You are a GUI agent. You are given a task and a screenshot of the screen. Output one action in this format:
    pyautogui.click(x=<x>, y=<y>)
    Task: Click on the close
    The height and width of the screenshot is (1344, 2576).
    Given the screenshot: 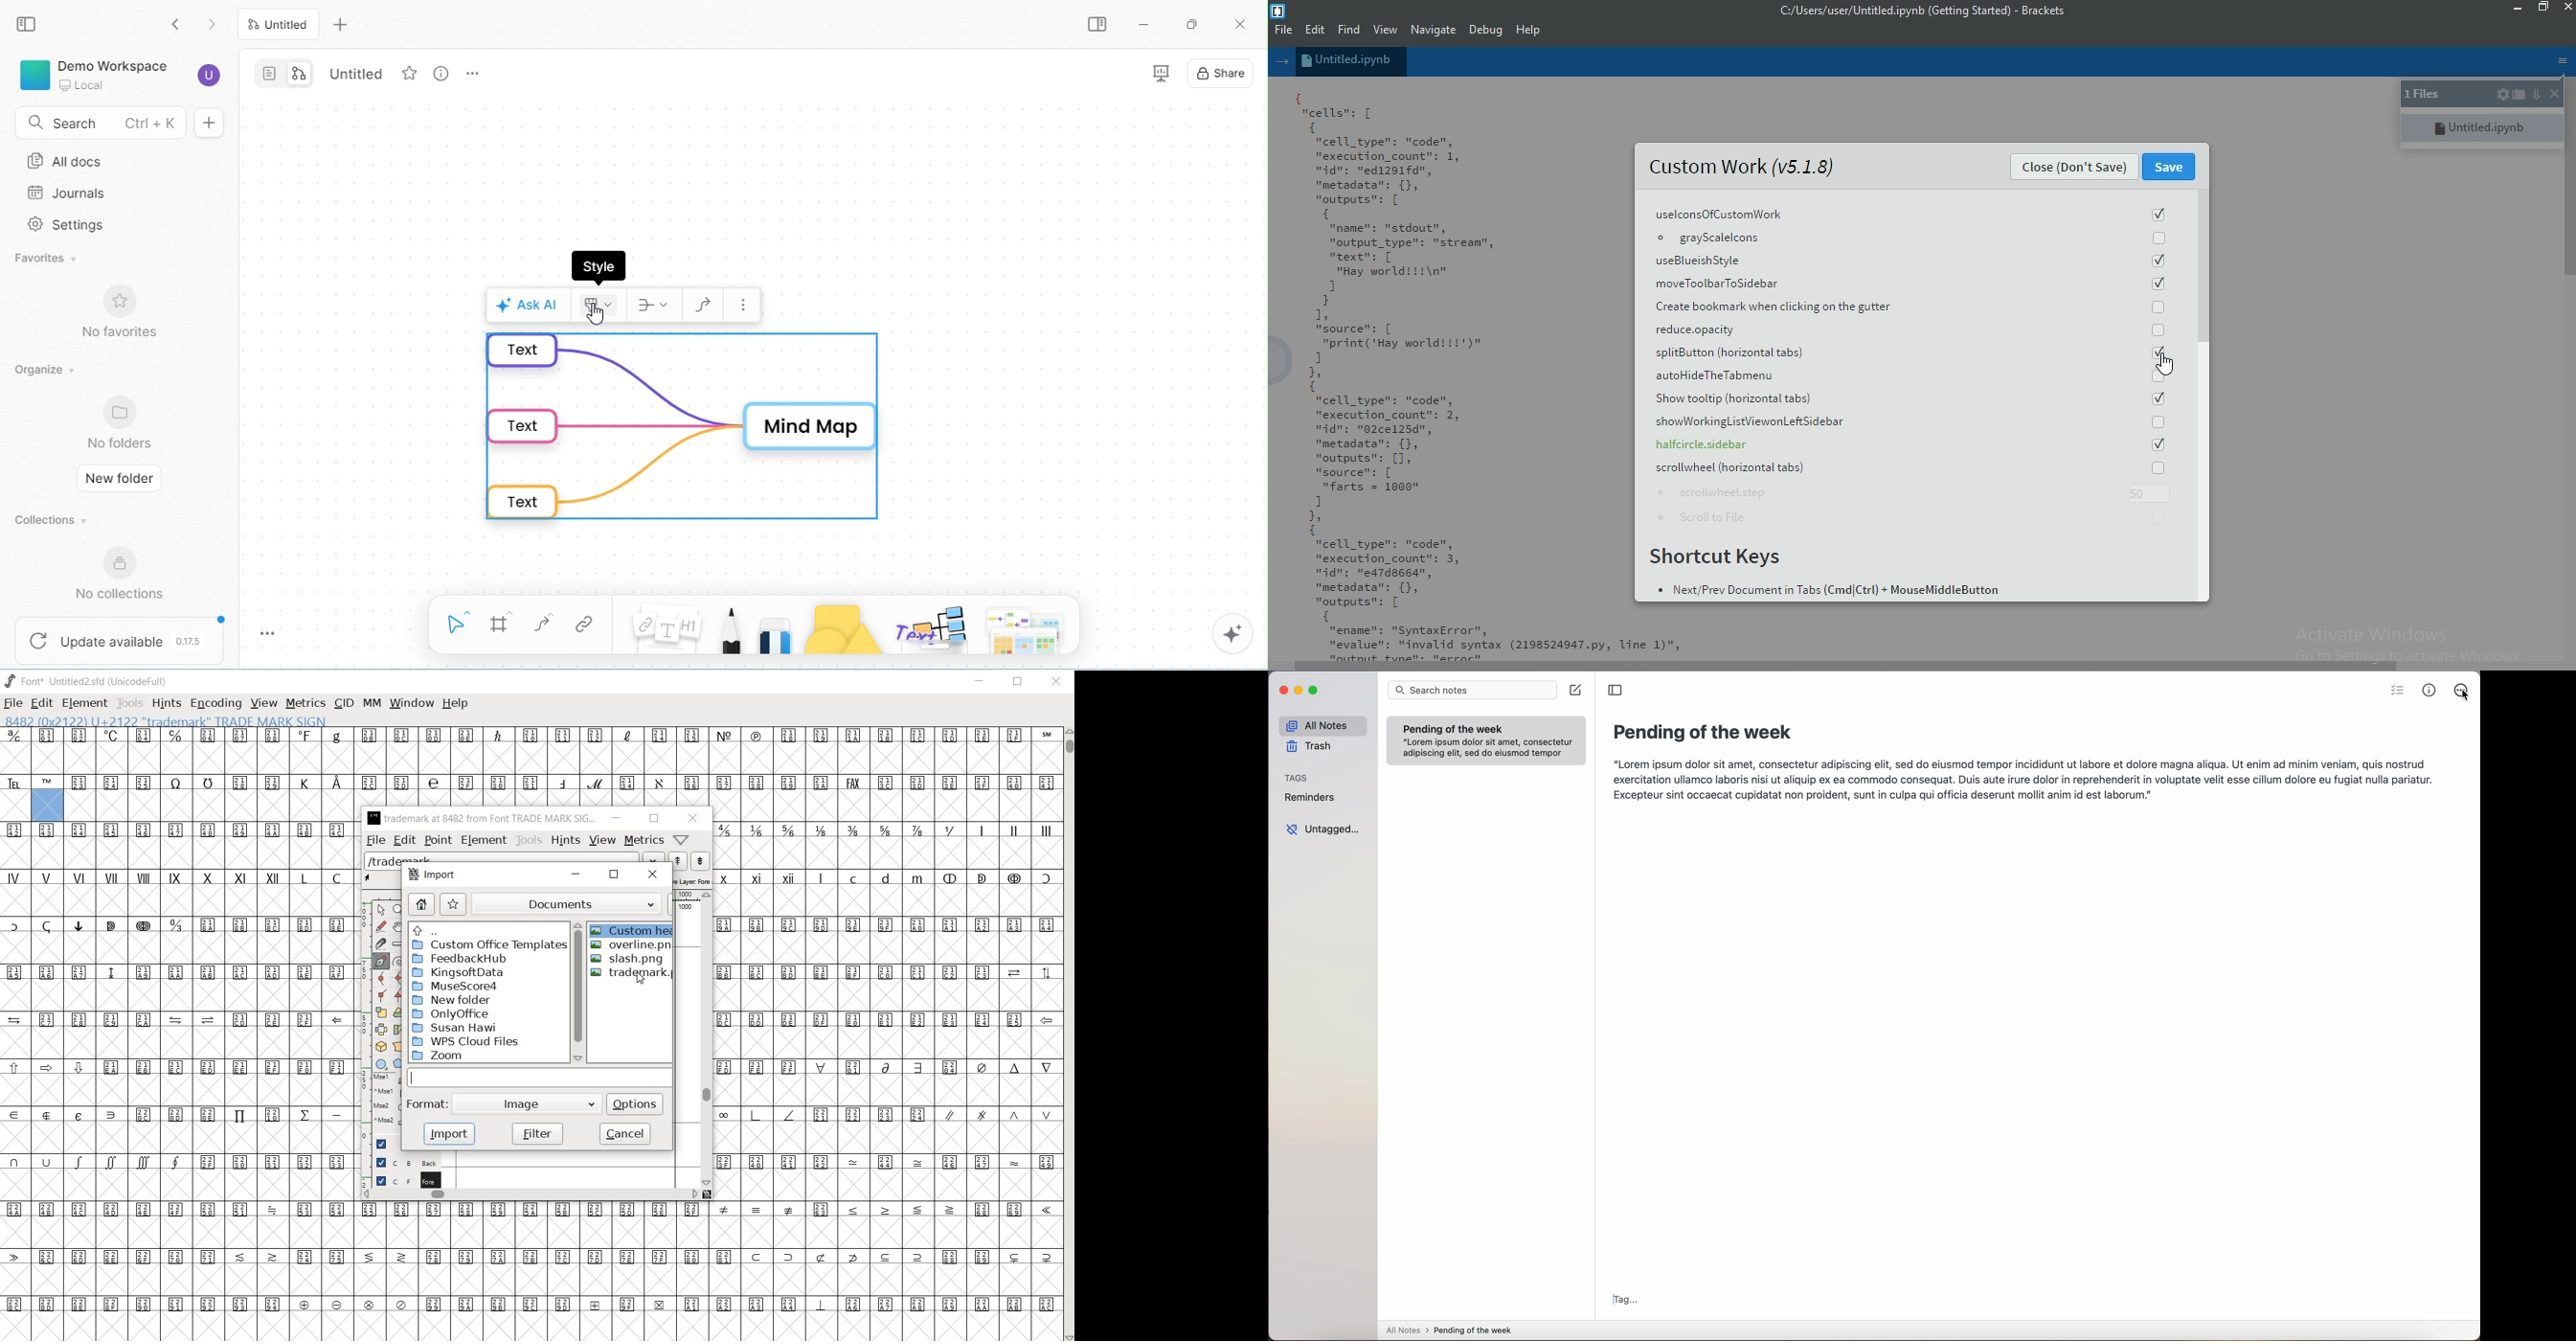 What is the action you would take?
    pyautogui.click(x=2565, y=11)
    